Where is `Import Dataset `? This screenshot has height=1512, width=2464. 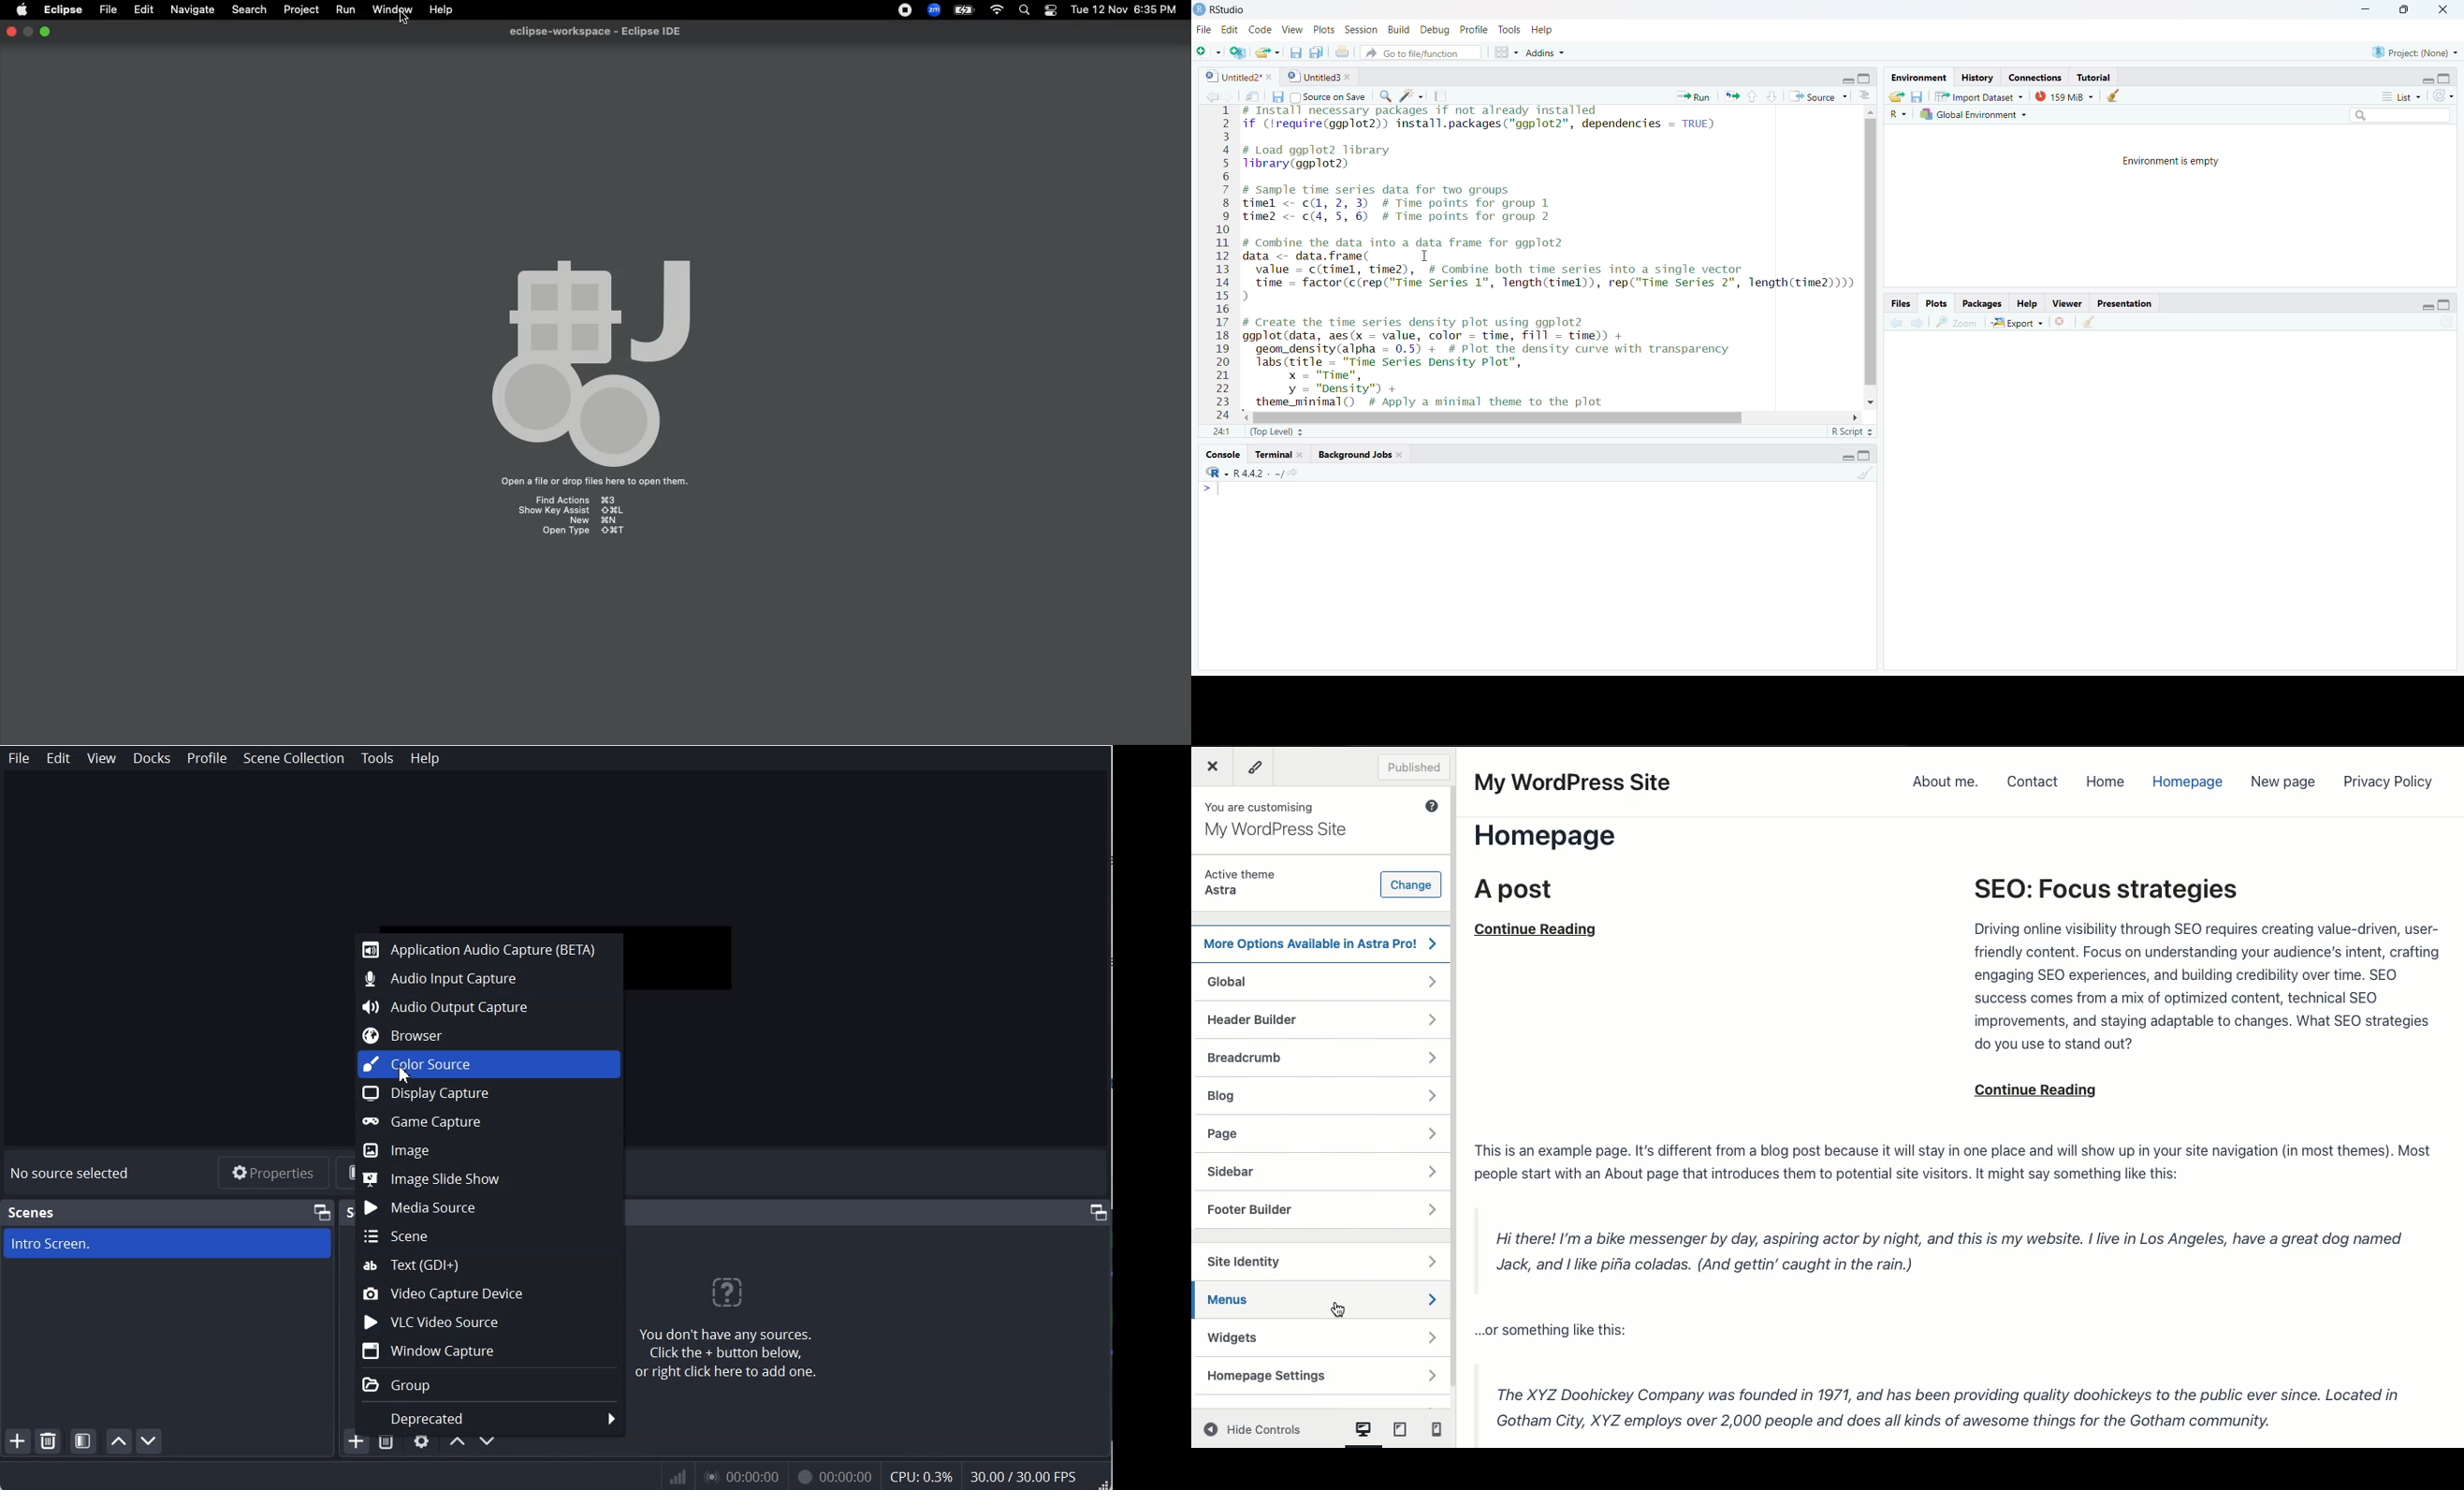
Import Dataset  is located at coordinates (1978, 95).